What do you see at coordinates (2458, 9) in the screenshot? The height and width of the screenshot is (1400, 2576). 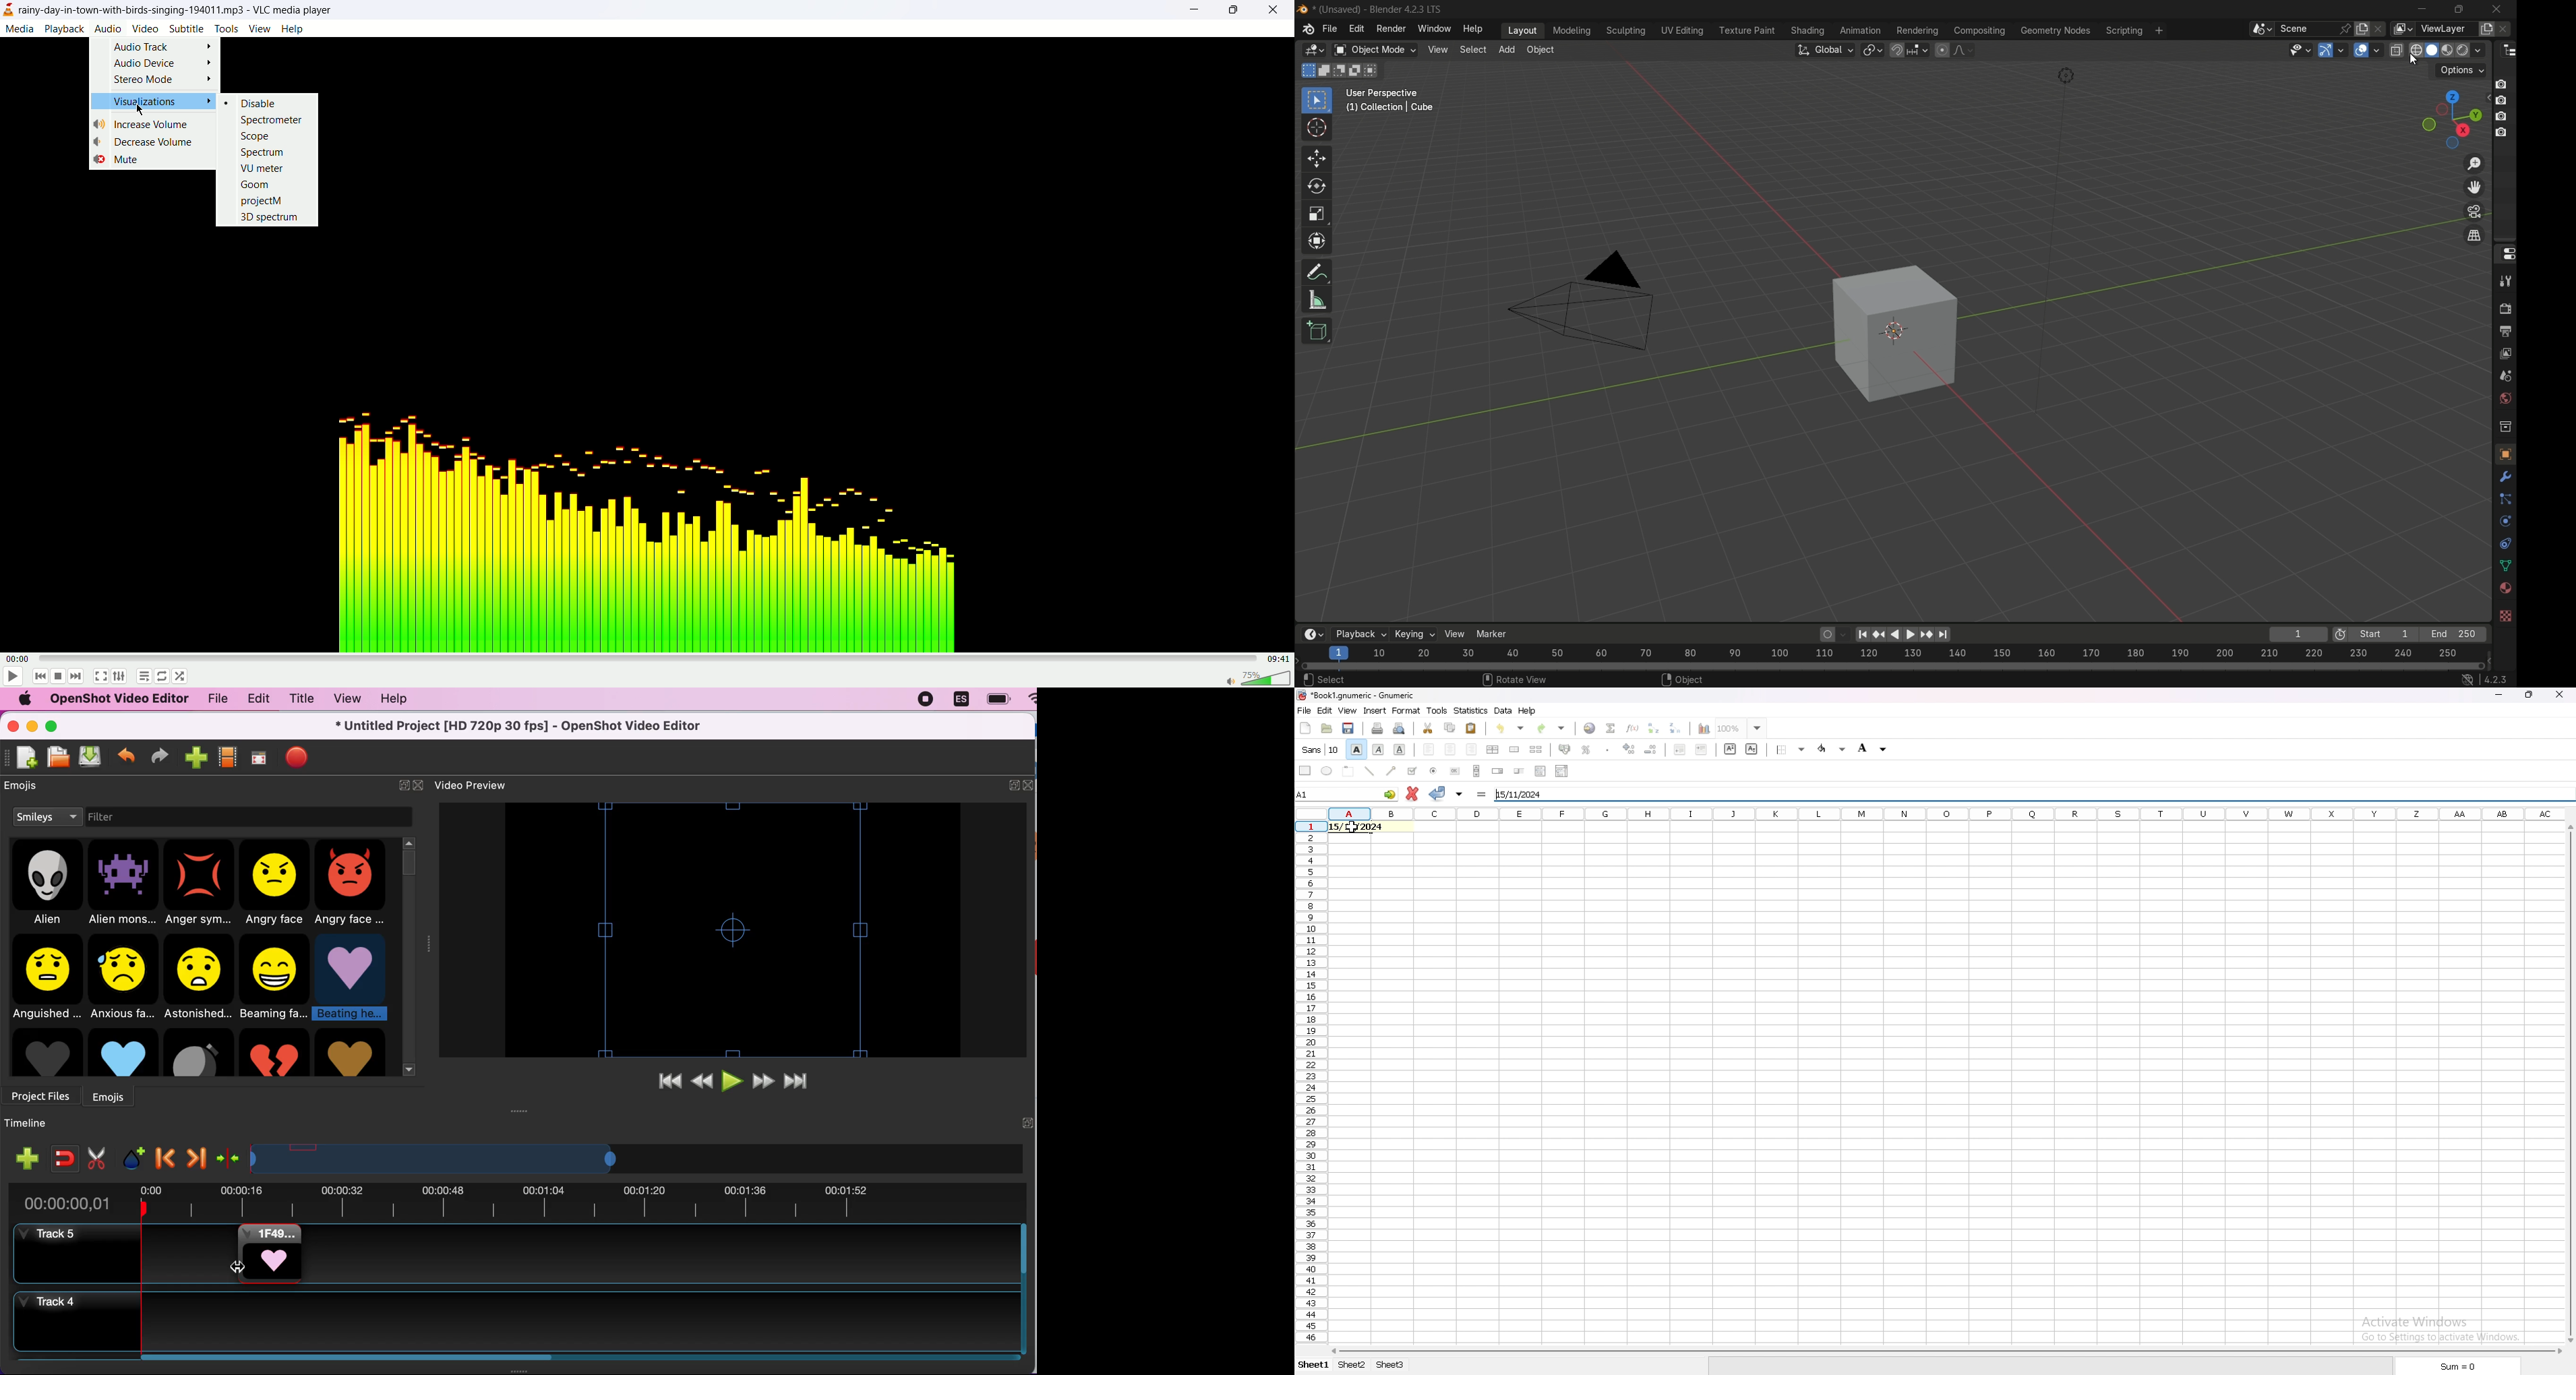 I see `maximize or restore` at bounding box center [2458, 9].